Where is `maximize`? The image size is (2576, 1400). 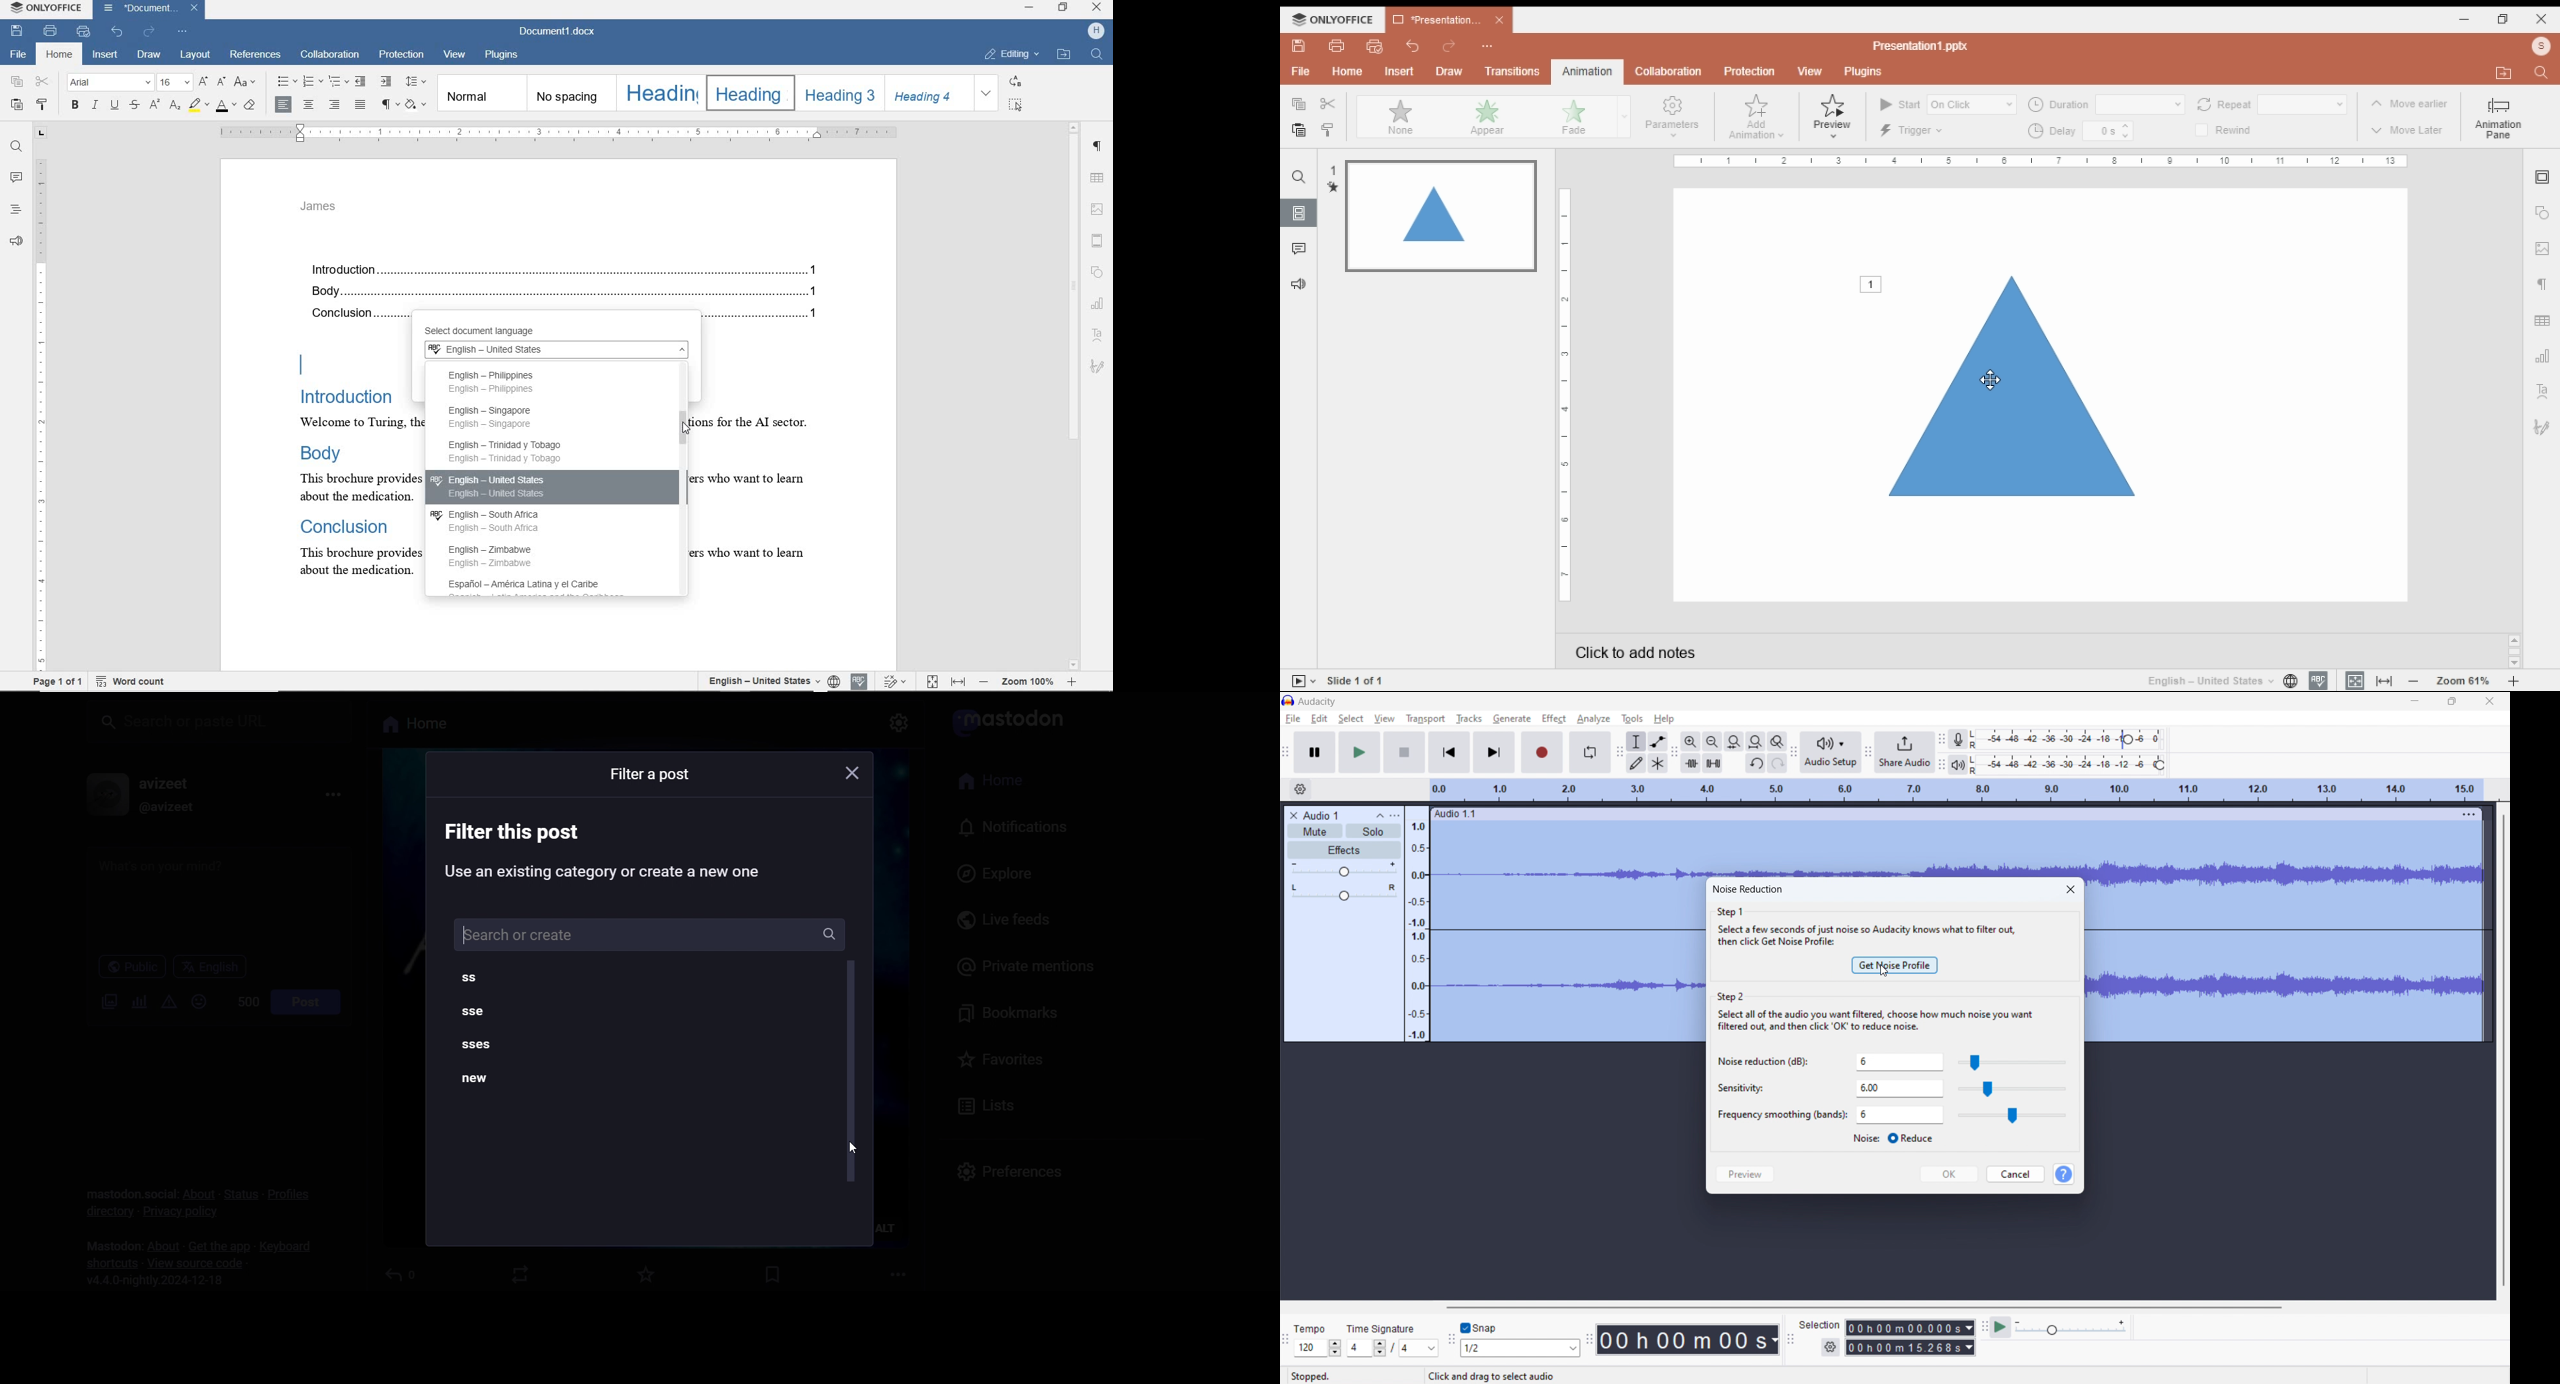
maximize is located at coordinates (2452, 702).